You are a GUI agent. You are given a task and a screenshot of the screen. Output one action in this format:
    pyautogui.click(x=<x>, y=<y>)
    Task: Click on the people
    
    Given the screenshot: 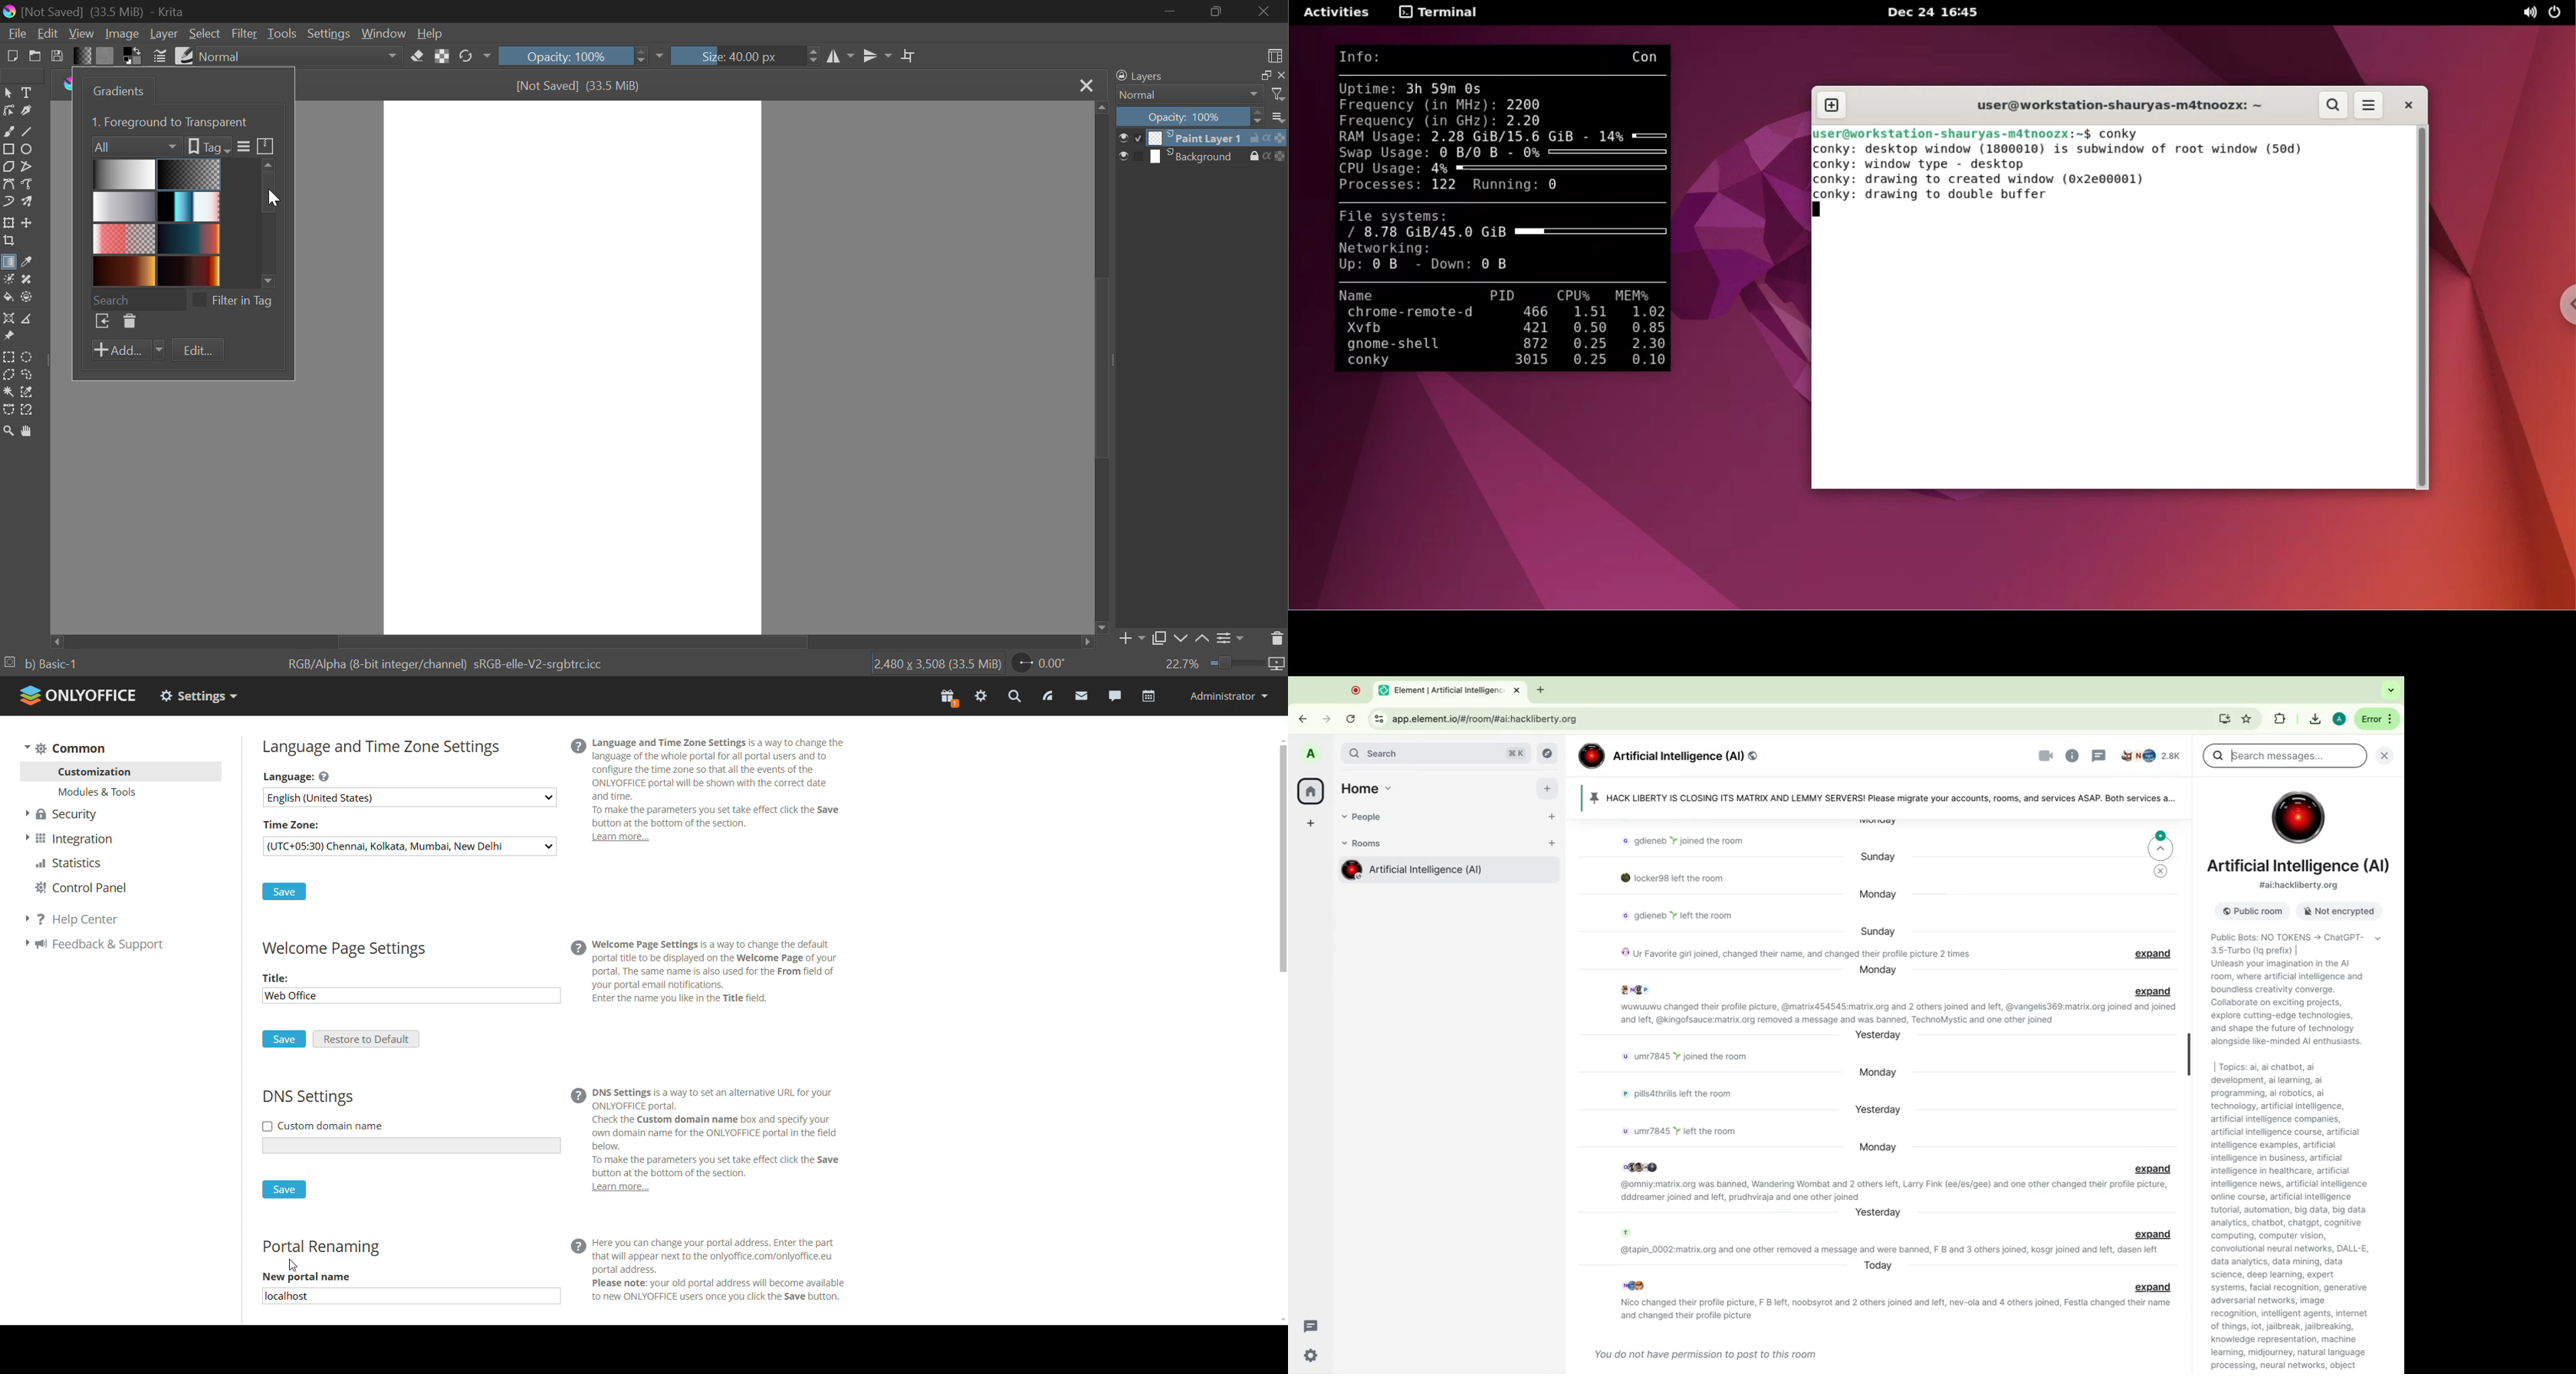 What is the action you would take?
    pyautogui.click(x=2152, y=757)
    